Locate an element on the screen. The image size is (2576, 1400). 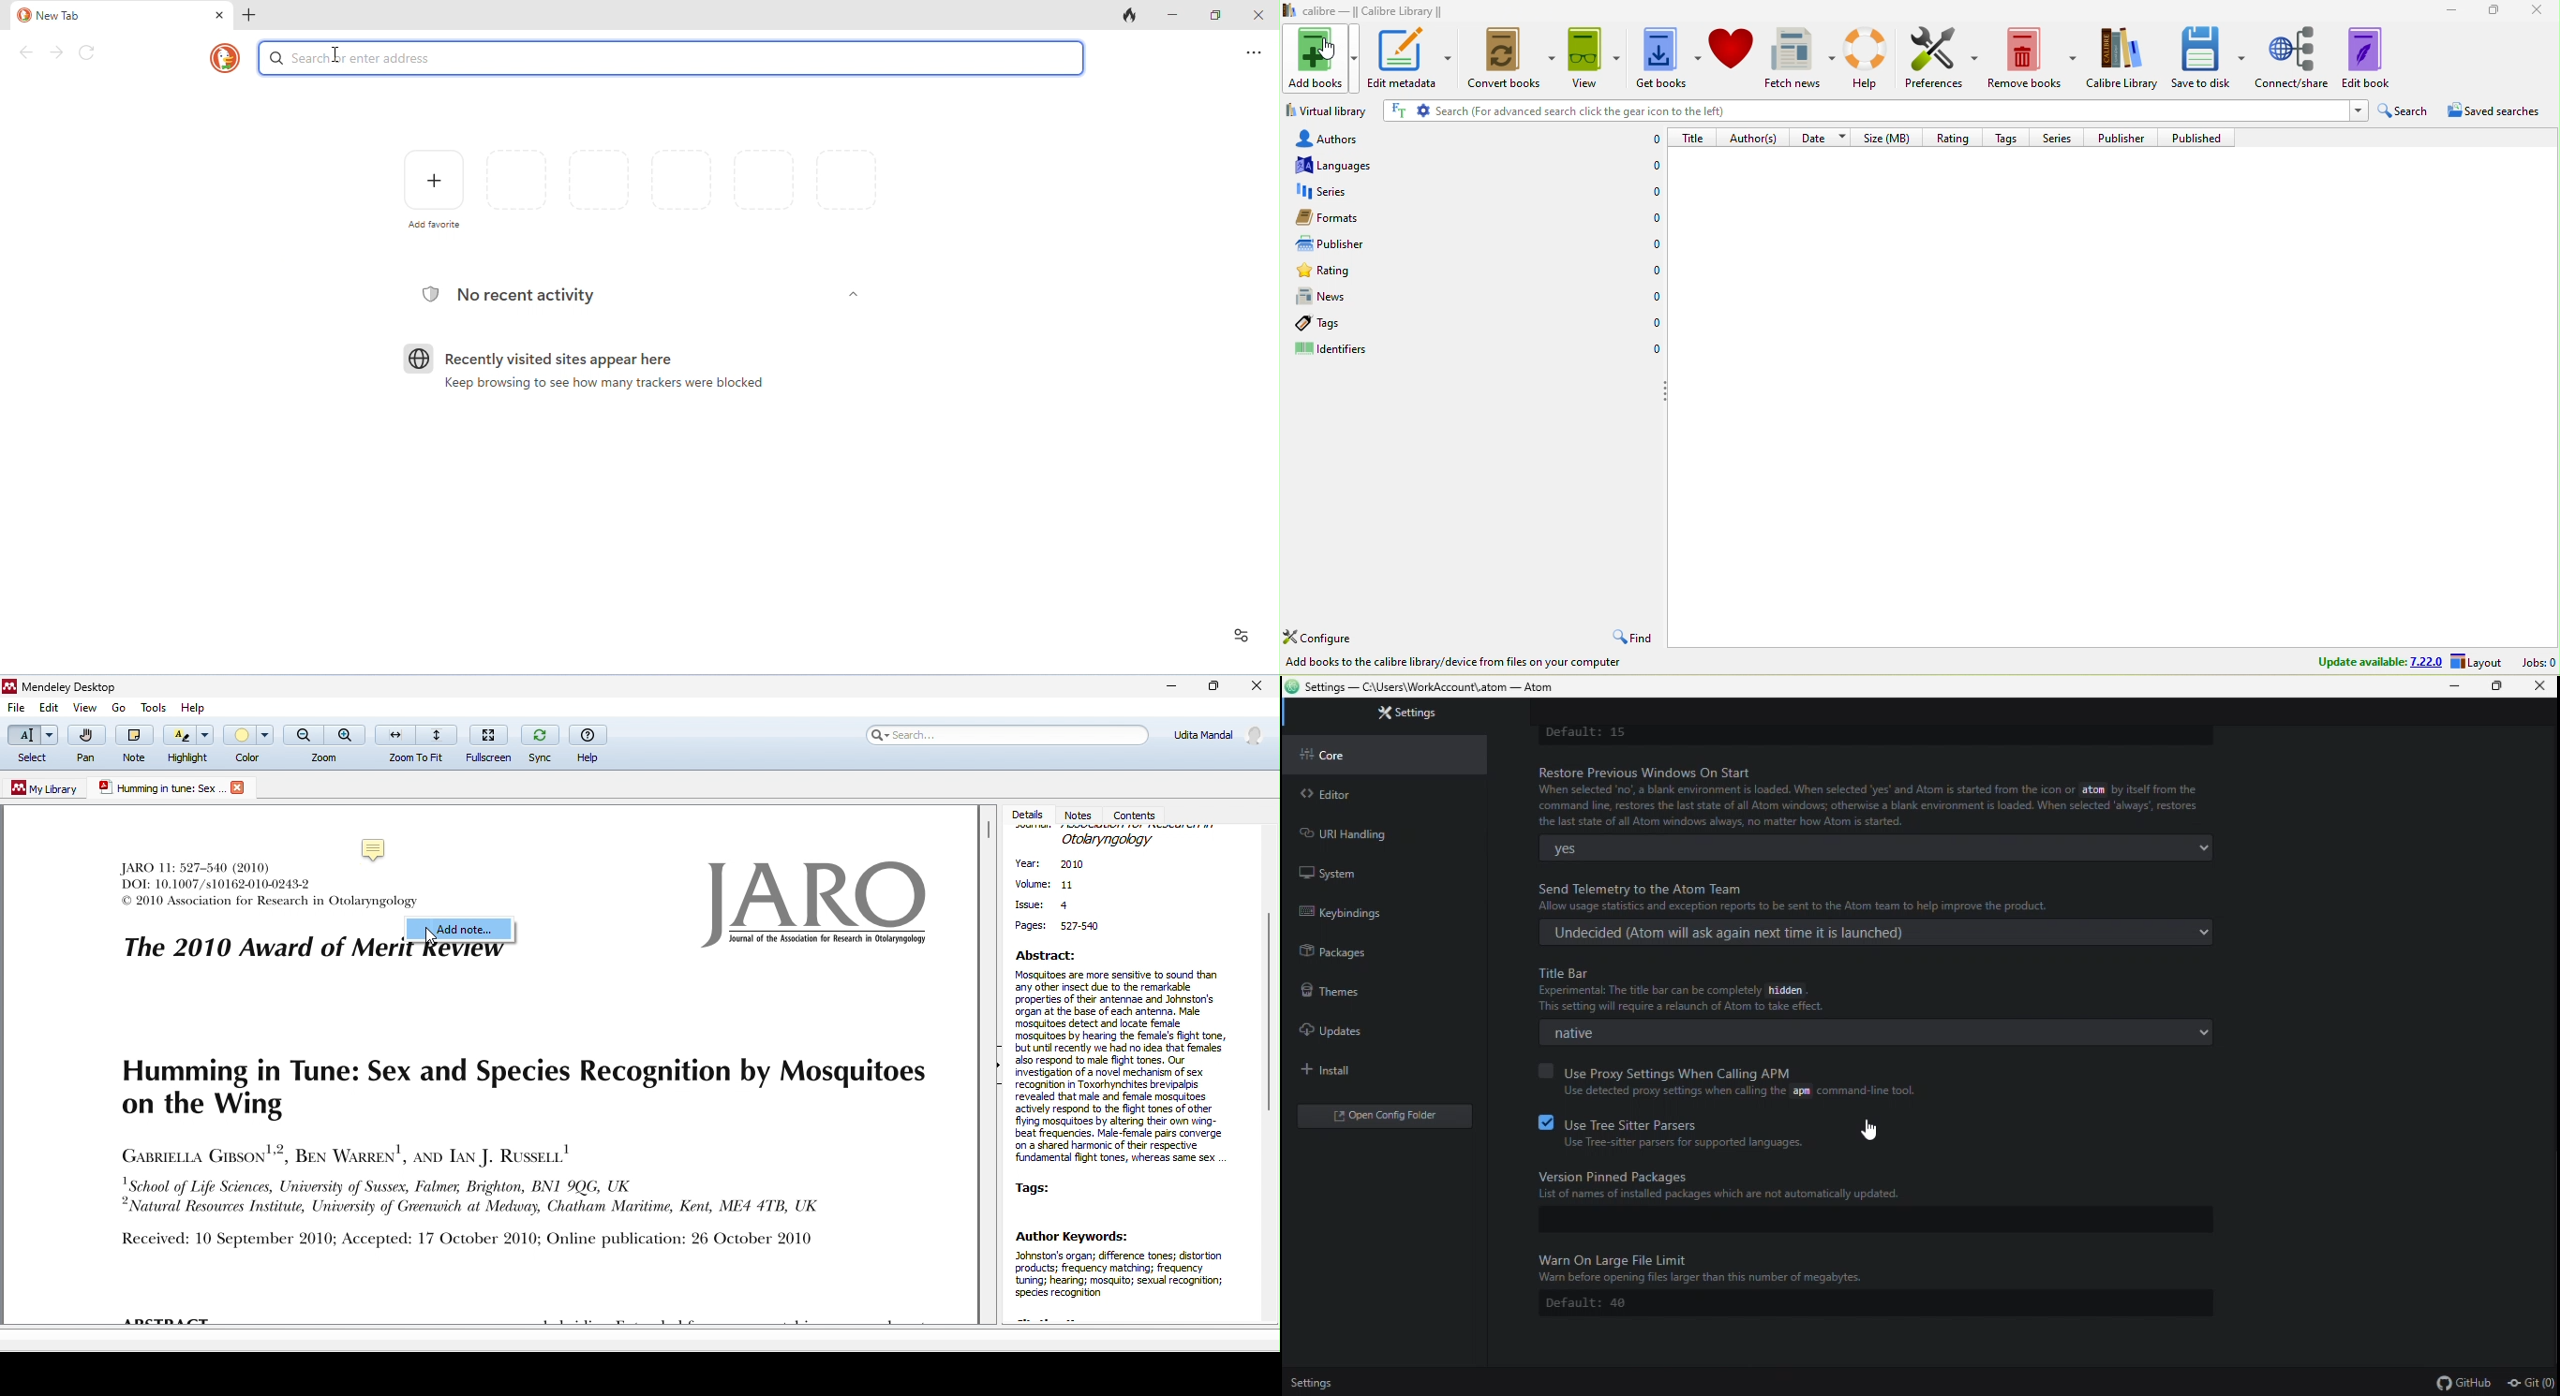
search (for advanced search click the gear icon to the left) is located at coordinates (1861, 111).